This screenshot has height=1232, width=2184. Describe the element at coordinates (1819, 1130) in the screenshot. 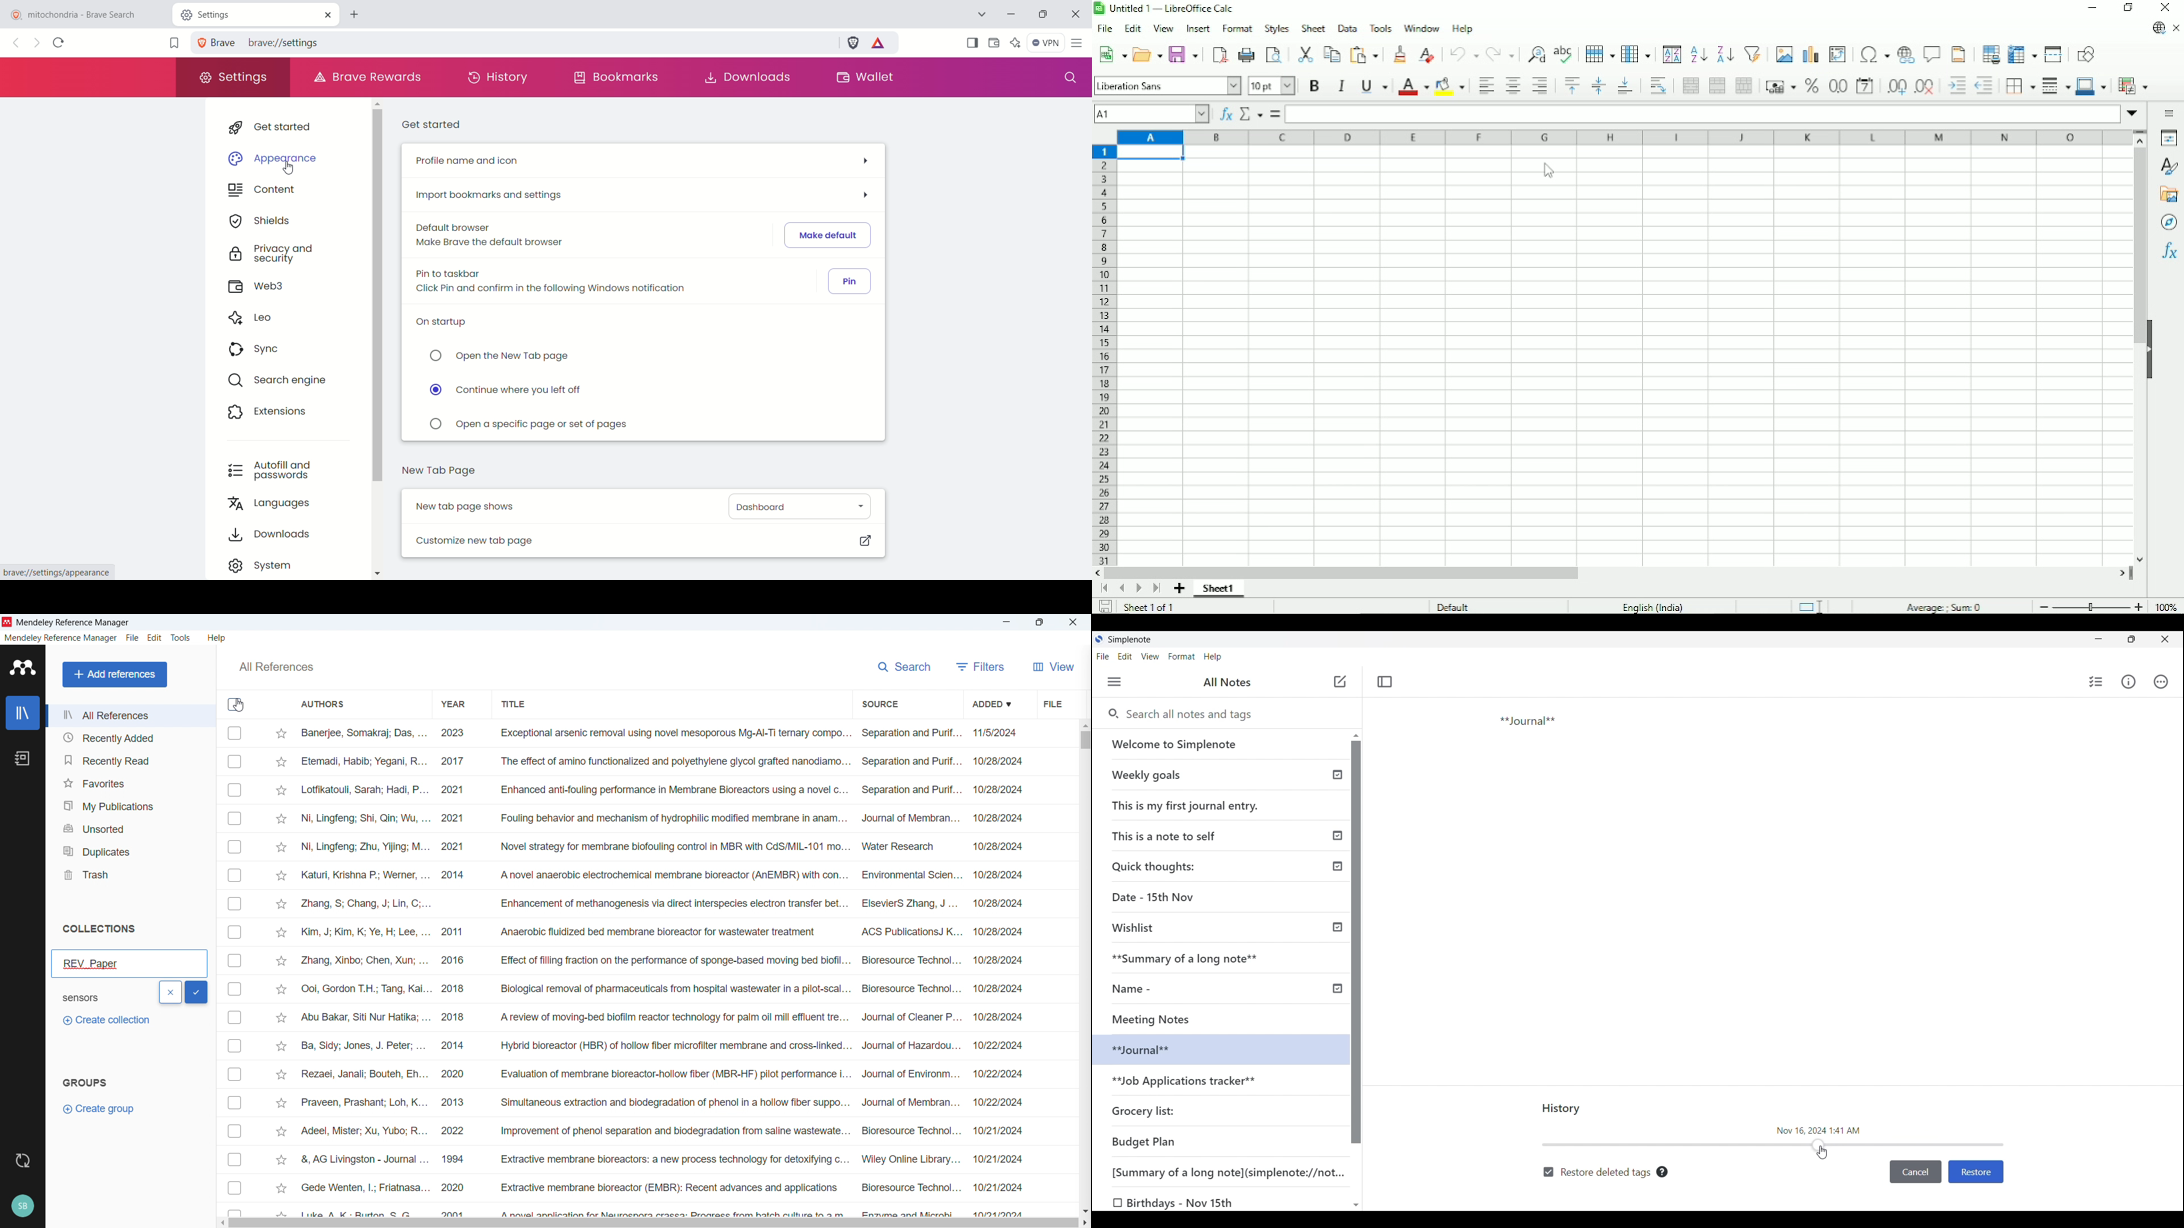

I see `Time and date of current change` at that location.